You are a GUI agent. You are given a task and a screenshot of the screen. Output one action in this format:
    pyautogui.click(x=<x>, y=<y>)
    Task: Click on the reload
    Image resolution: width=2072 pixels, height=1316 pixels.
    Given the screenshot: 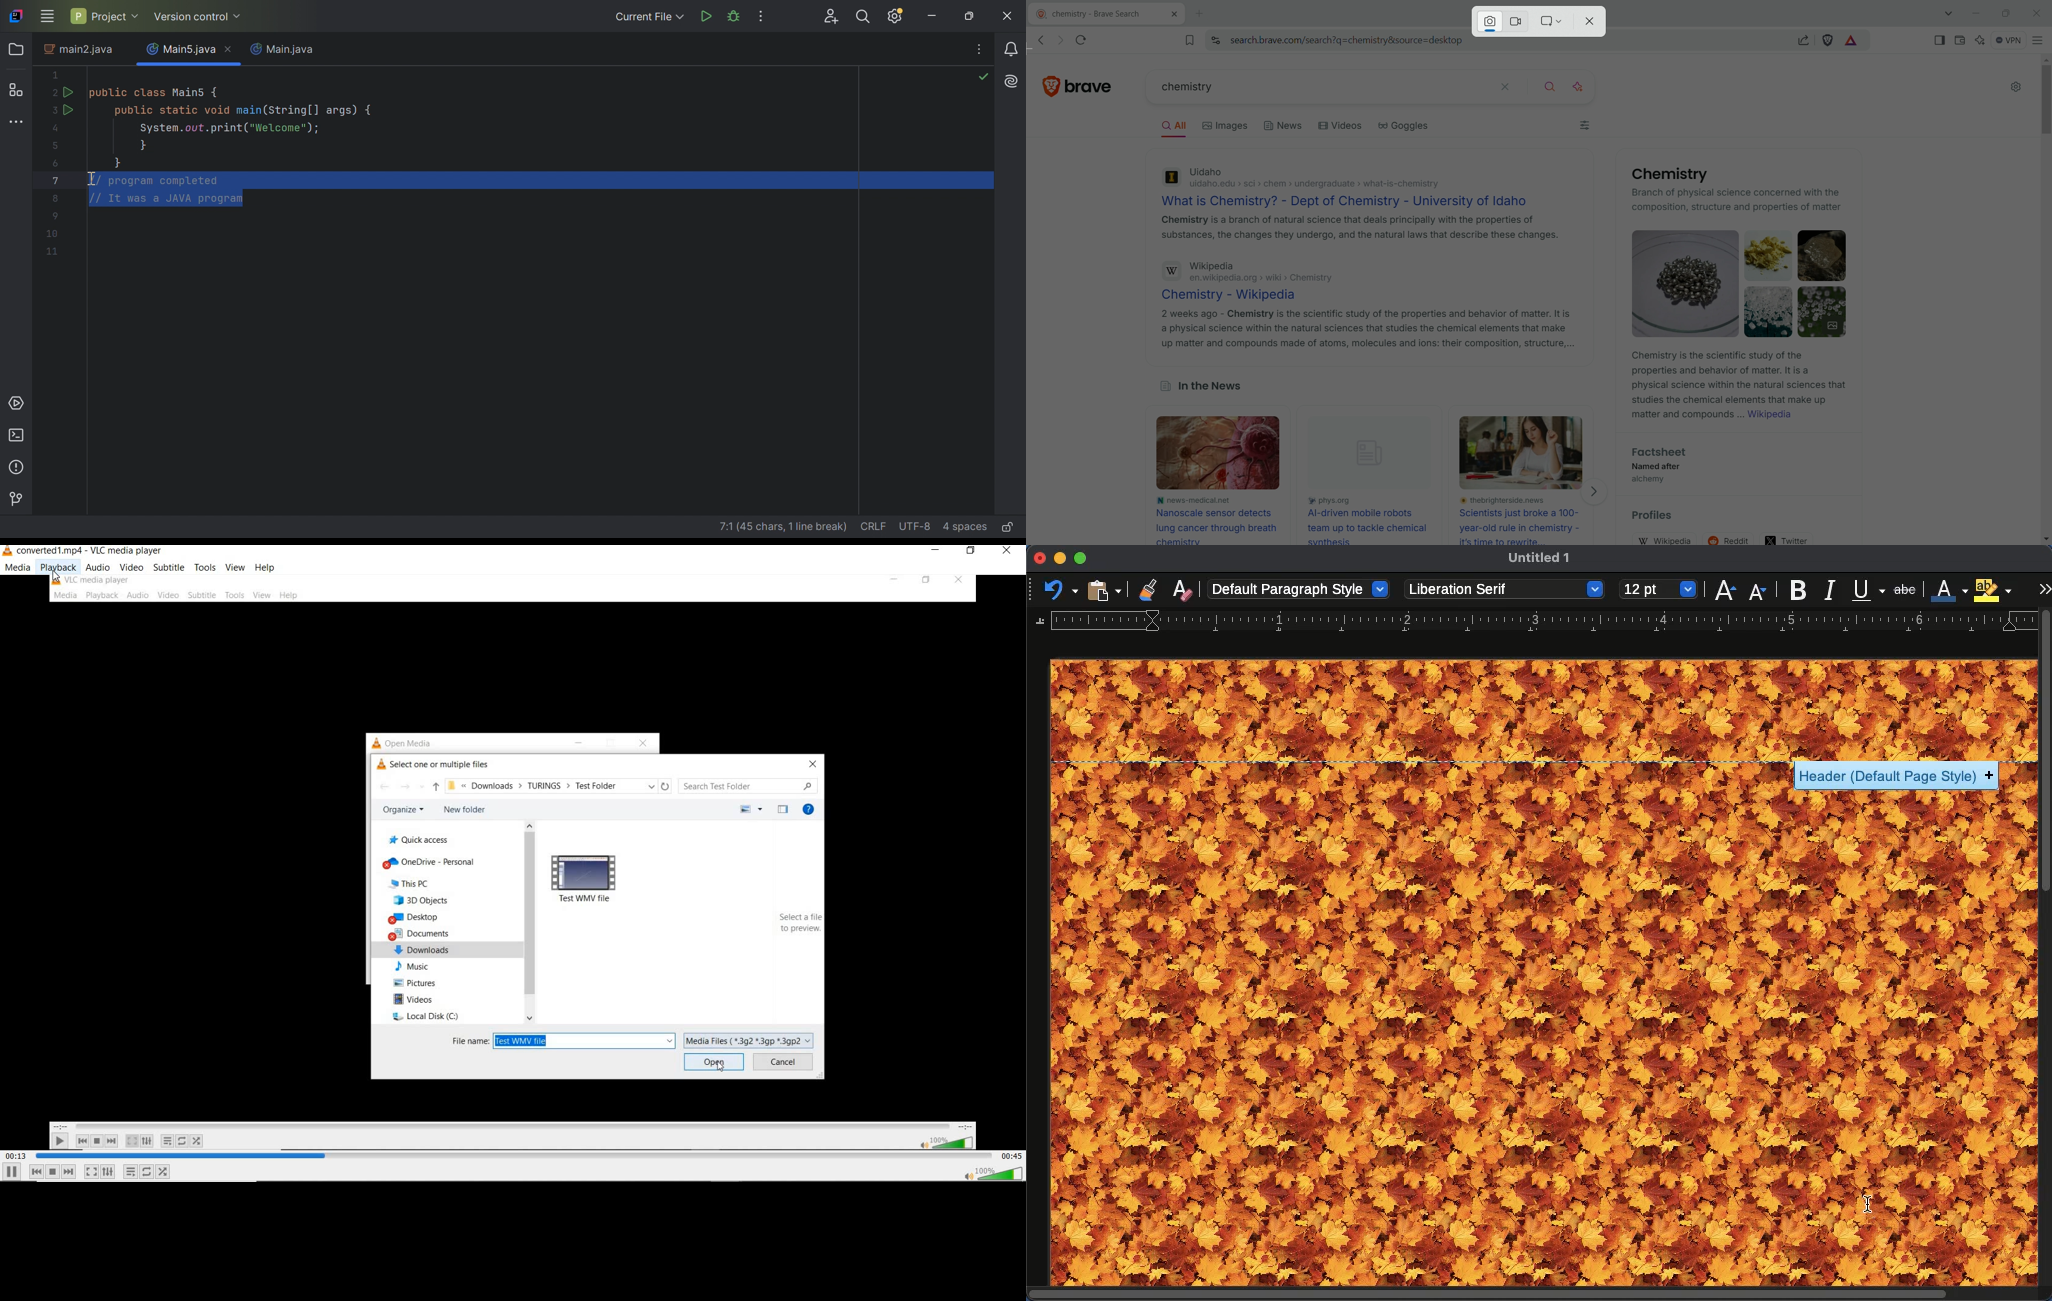 What is the action you would take?
    pyautogui.click(x=1085, y=38)
    